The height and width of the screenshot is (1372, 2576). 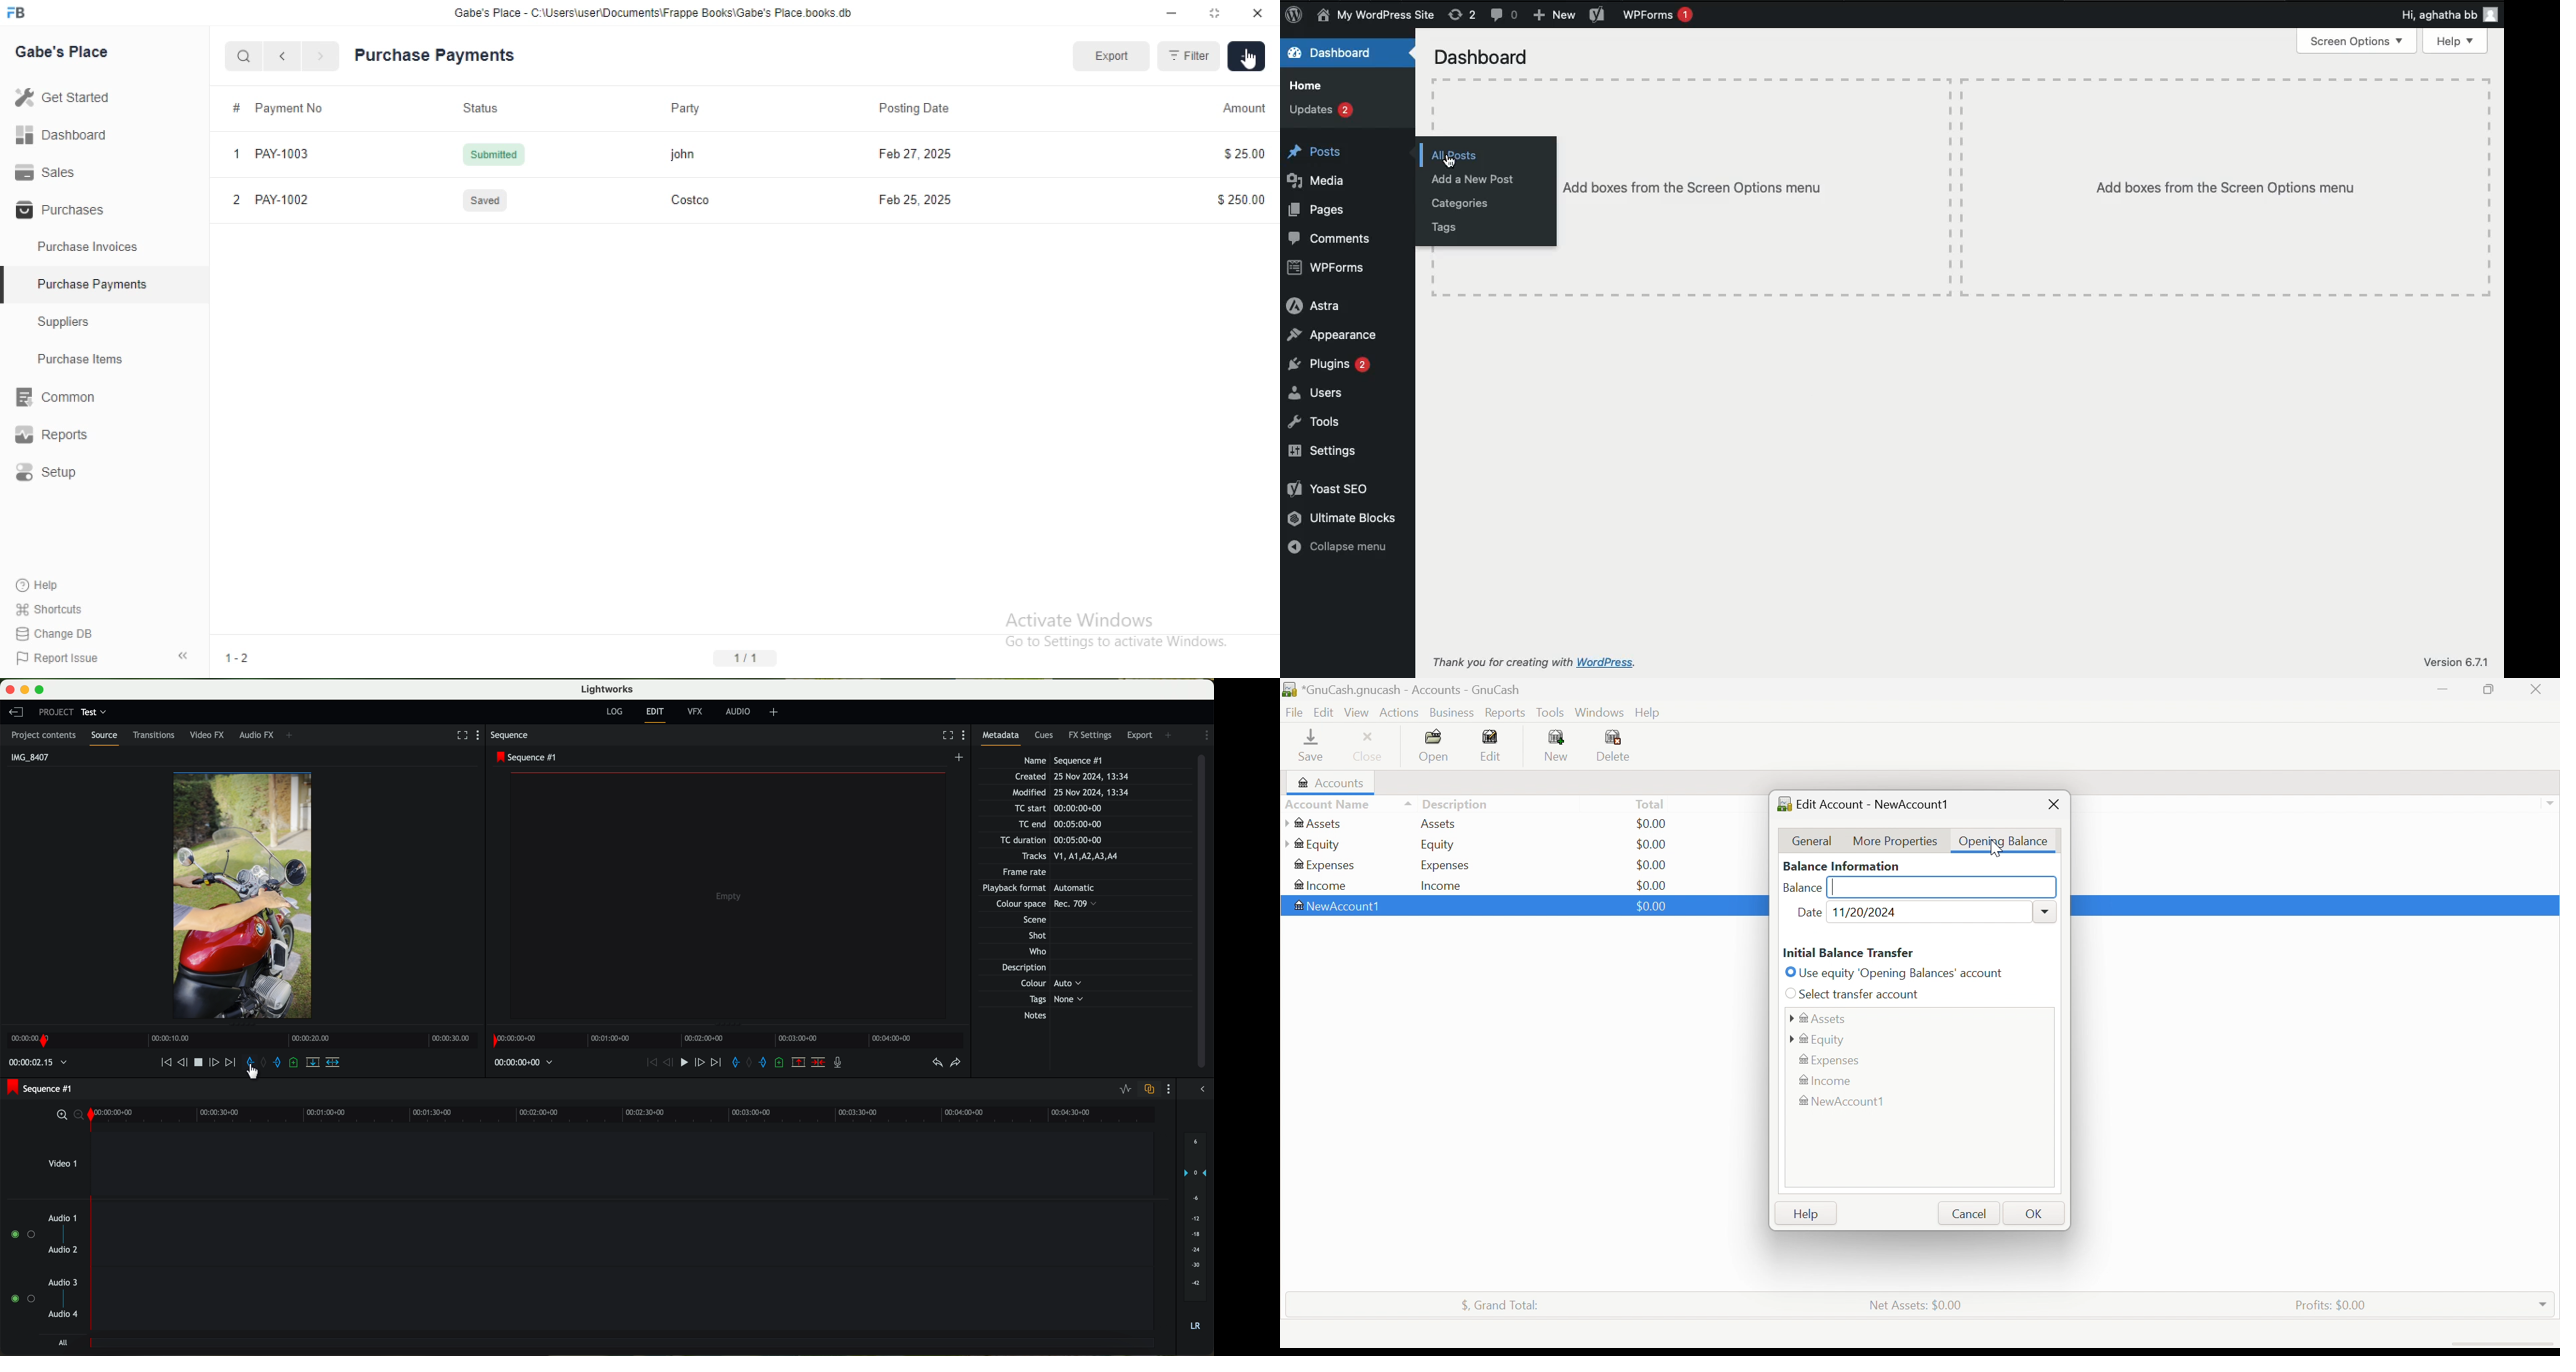 What do you see at coordinates (1170, 734) in the screenshot?
I see `add panel` at bounding box center [1170, 734].